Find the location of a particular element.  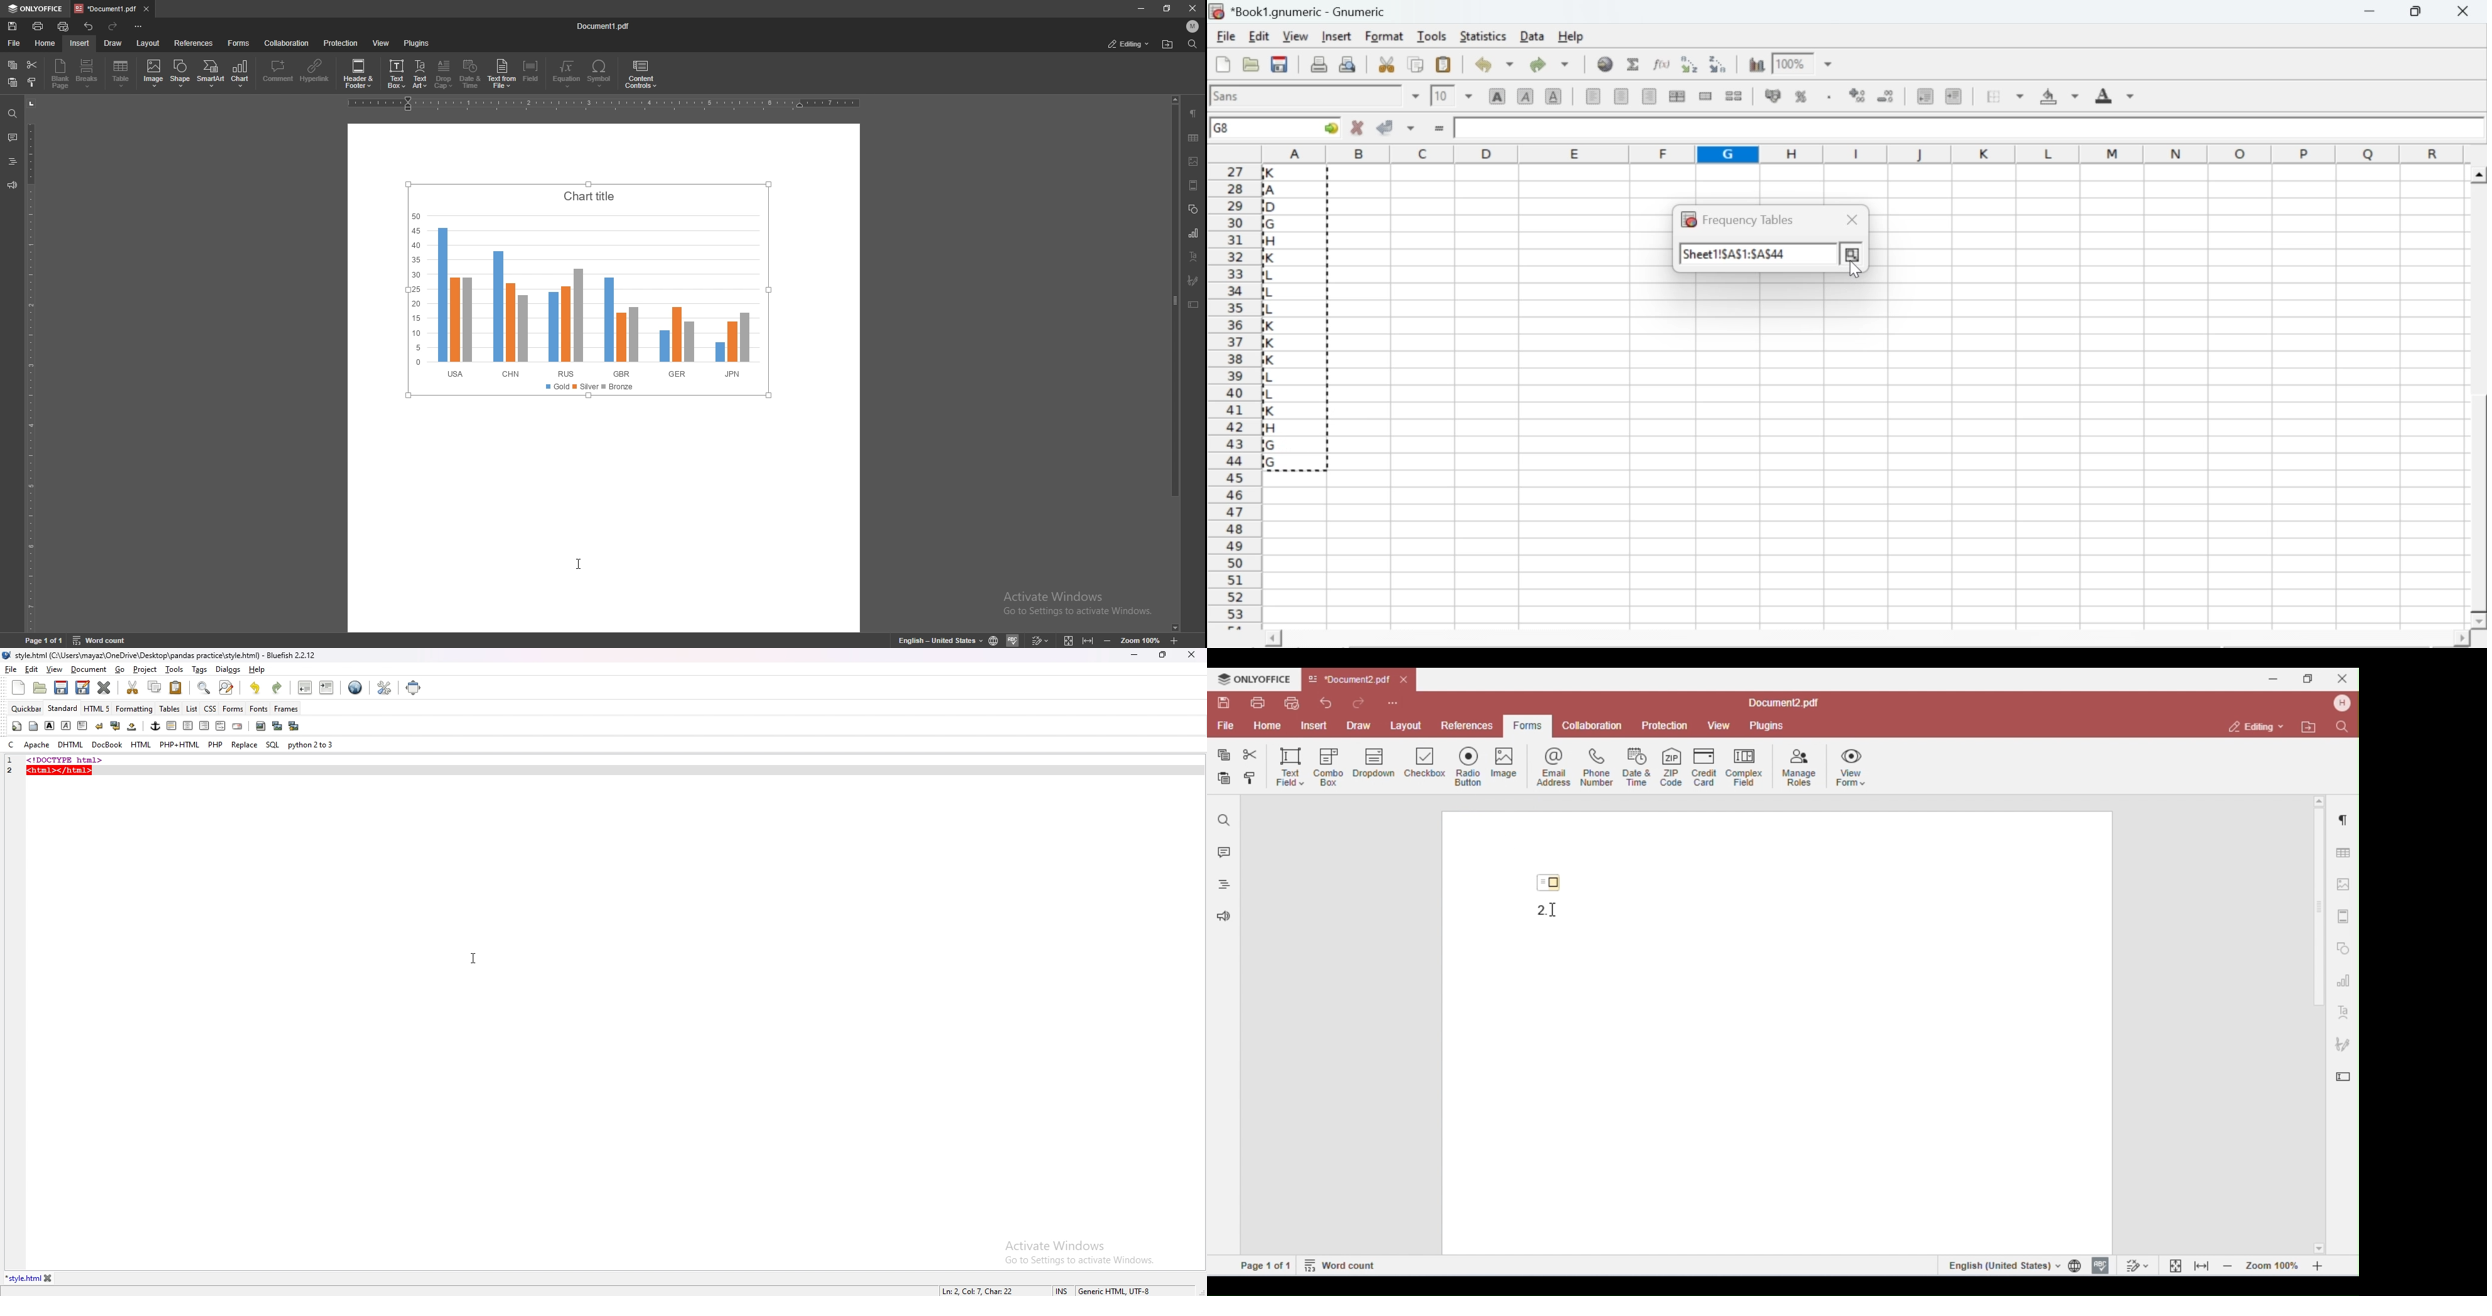

comment is located at coordinates (13, 138).